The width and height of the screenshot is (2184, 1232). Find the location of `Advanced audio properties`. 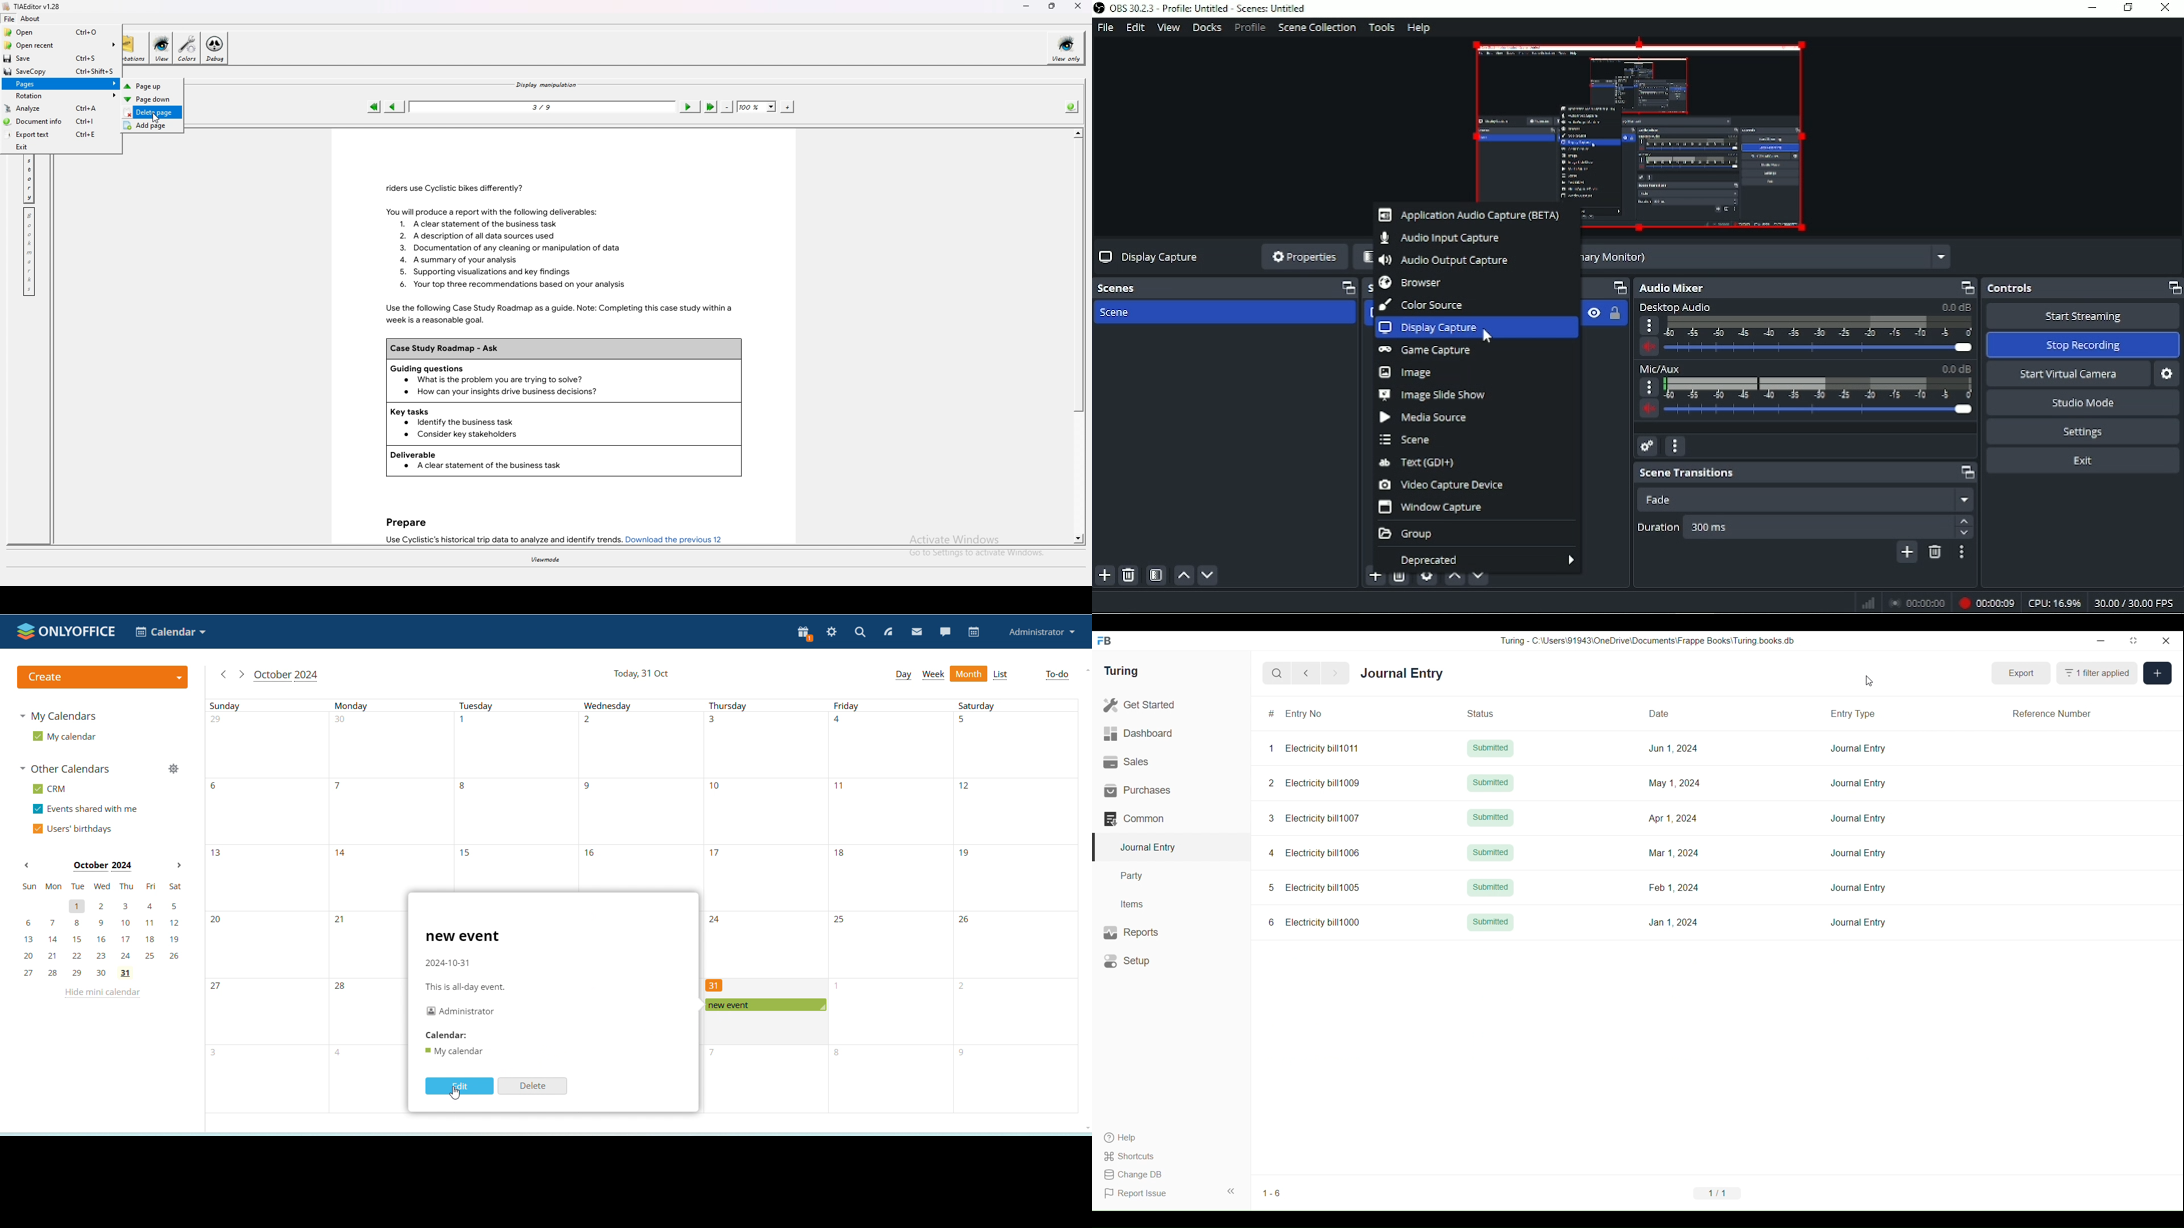

Advanced audio properties is located at coordinates (1647, 447).